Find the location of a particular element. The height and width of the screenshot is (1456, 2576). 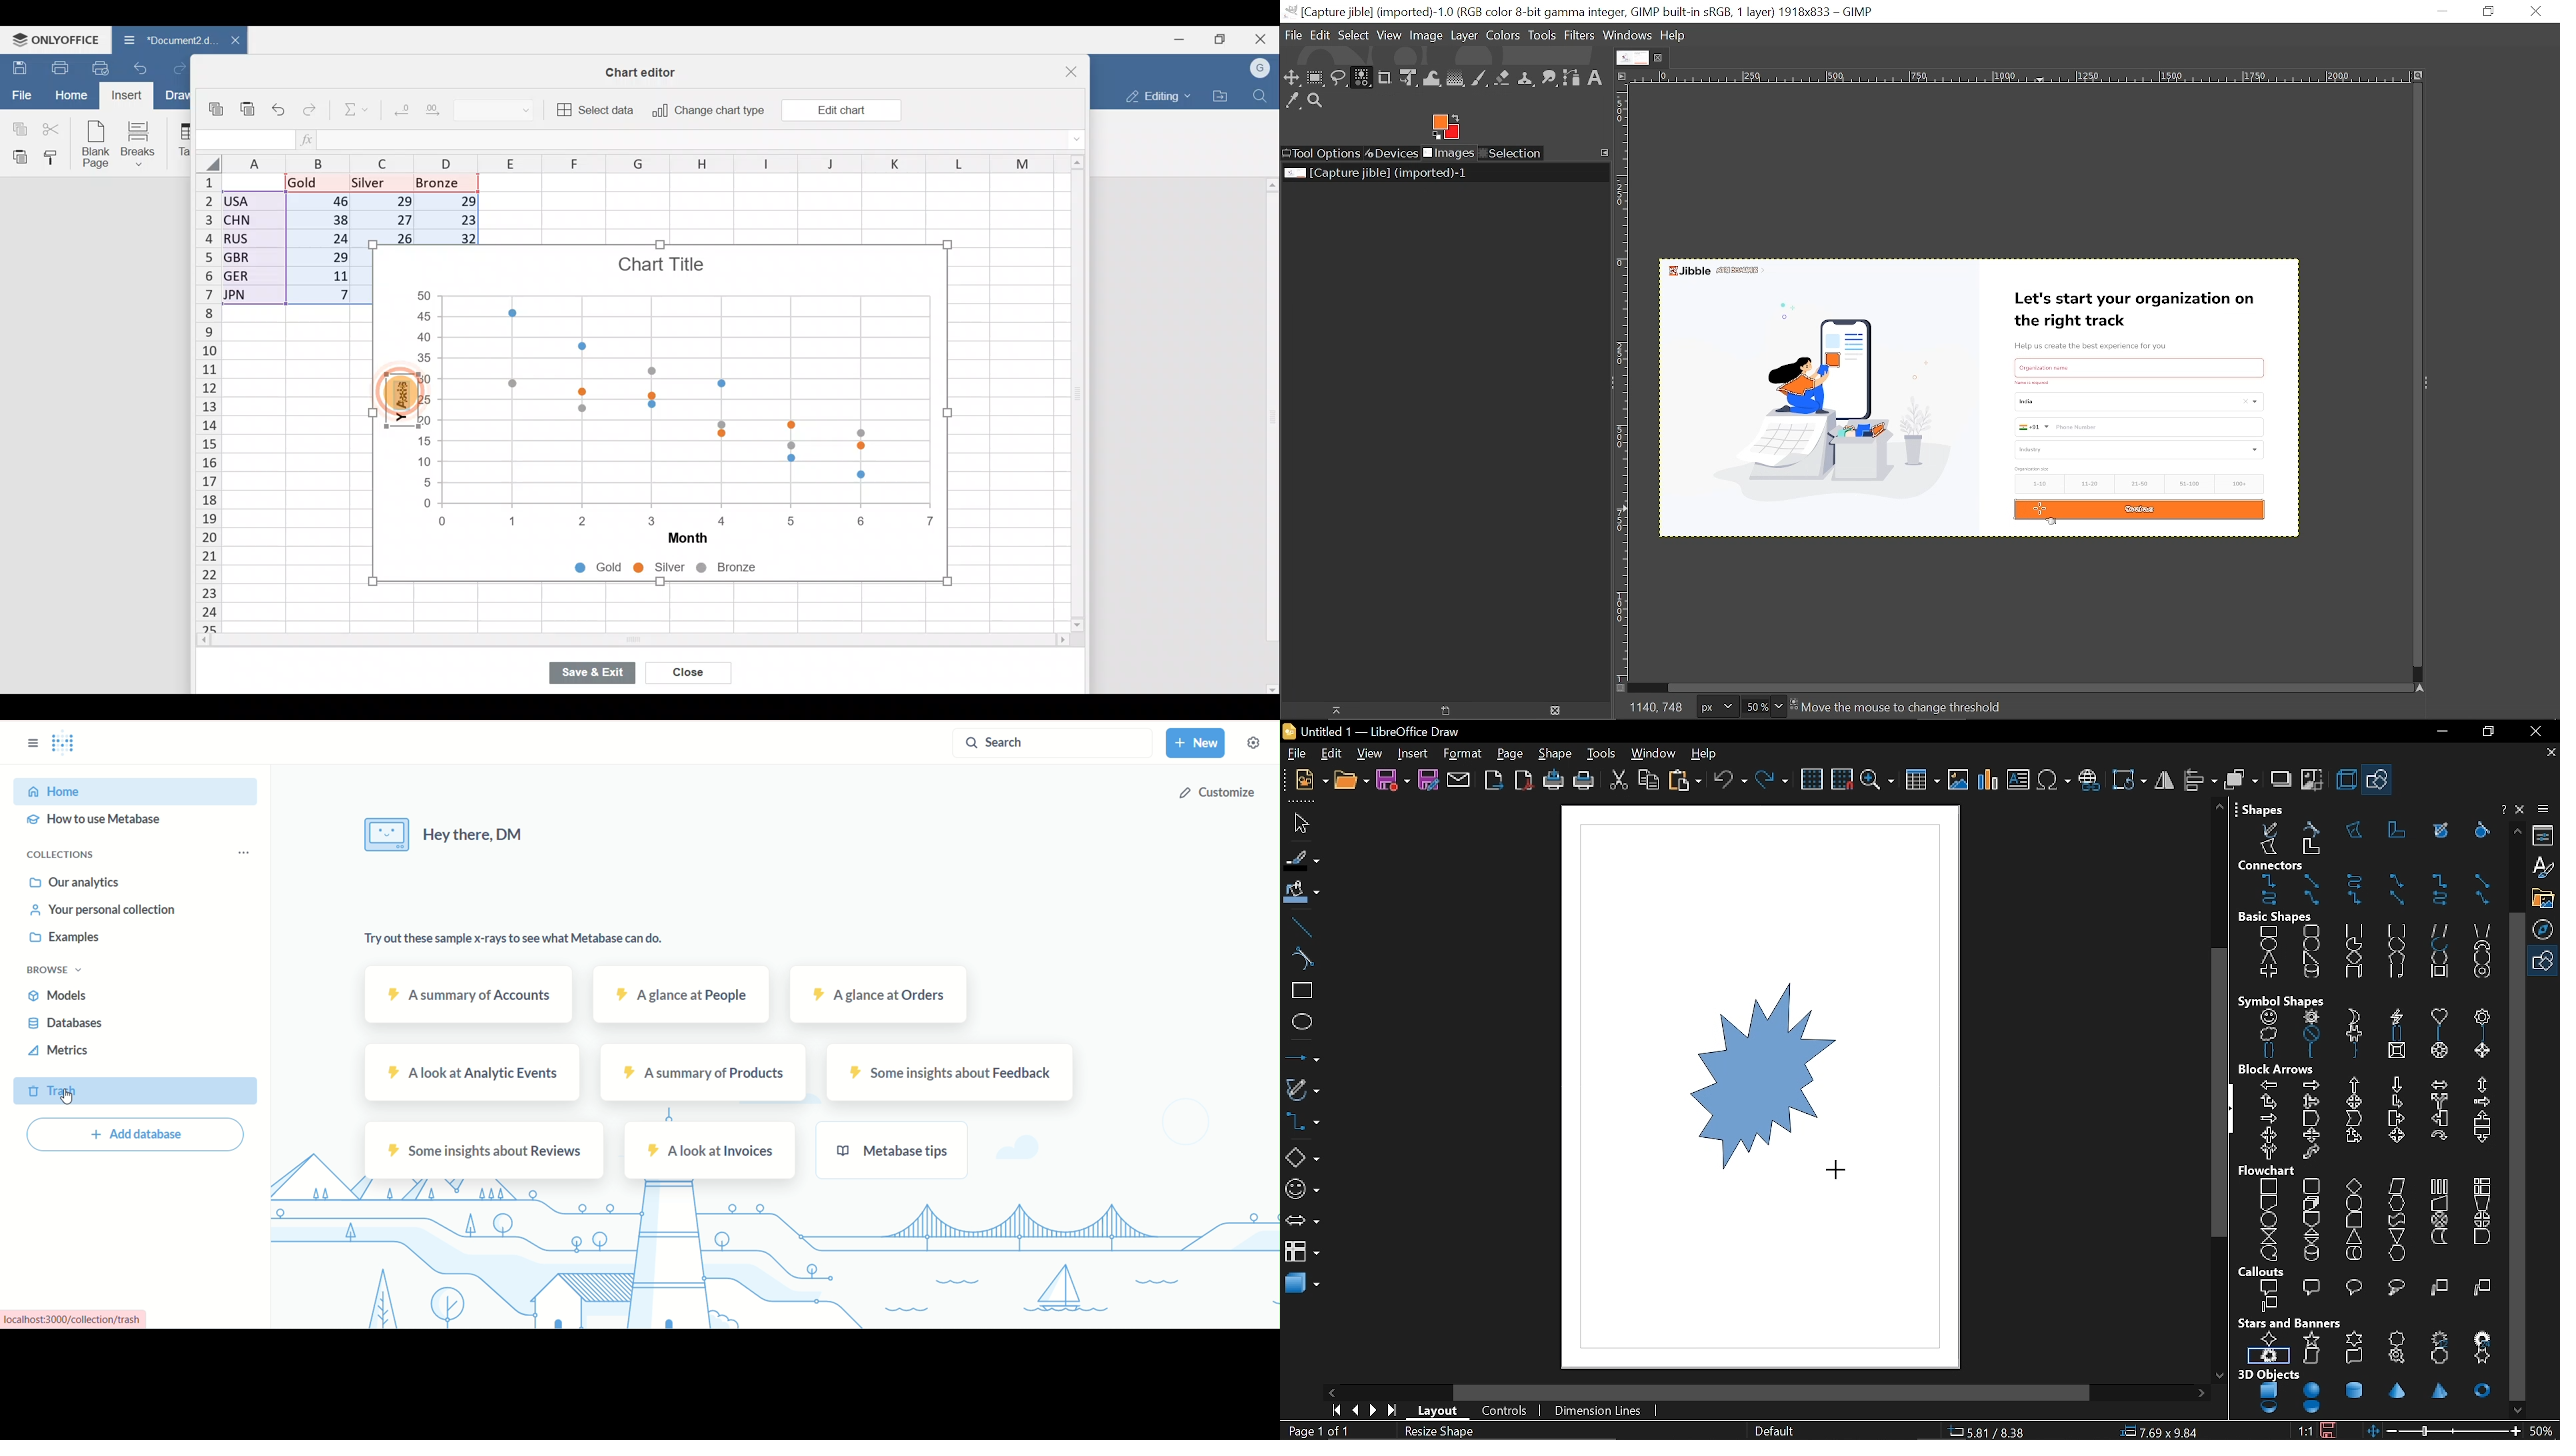

Chart editor is located at coordinates (647, 69).